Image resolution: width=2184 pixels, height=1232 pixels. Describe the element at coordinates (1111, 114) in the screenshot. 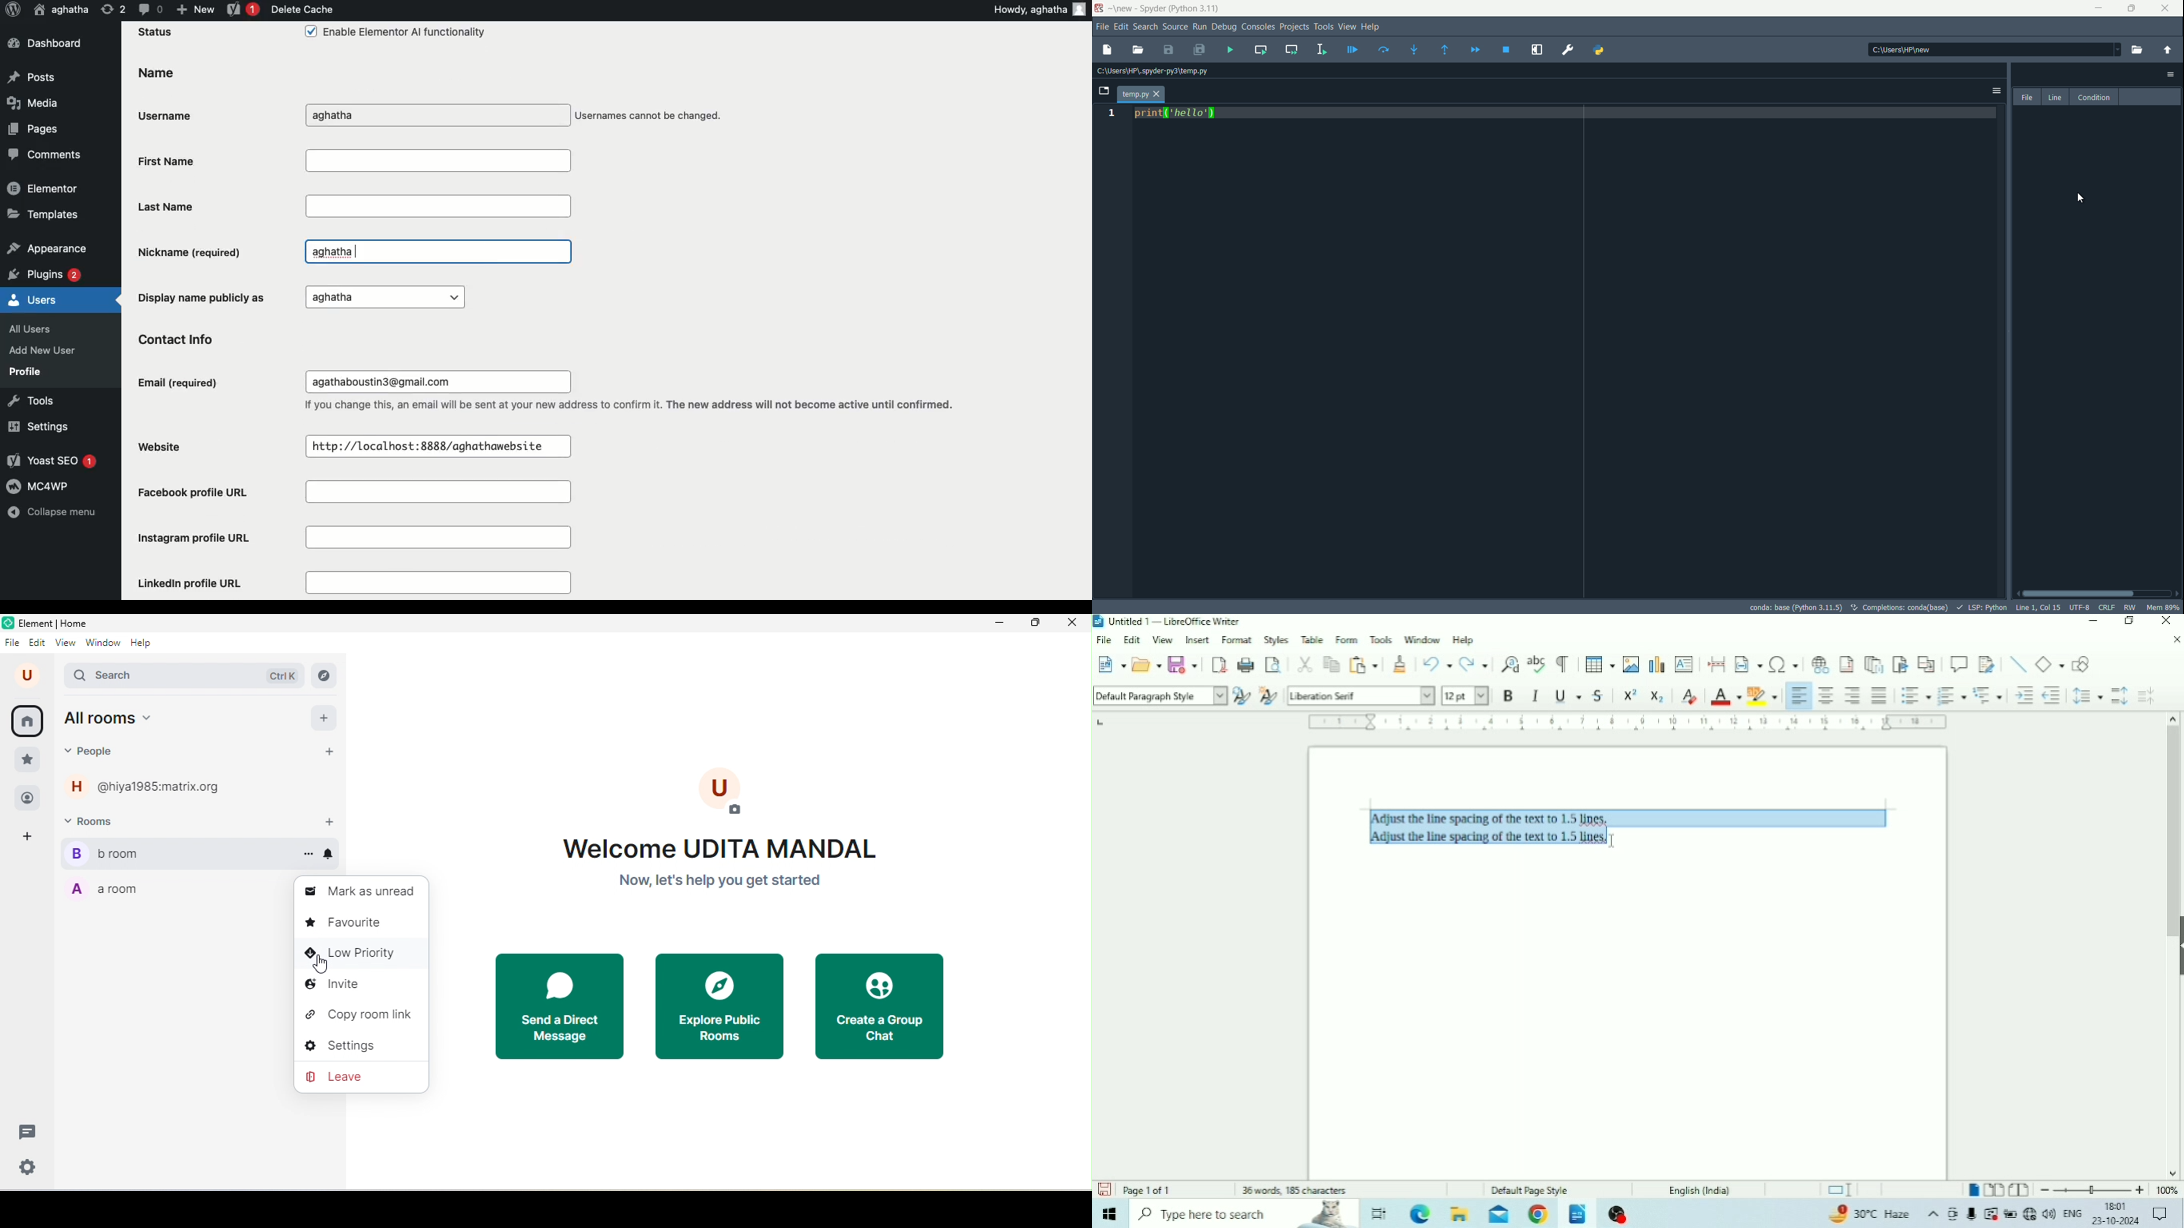

I see `line number 1` at that location.